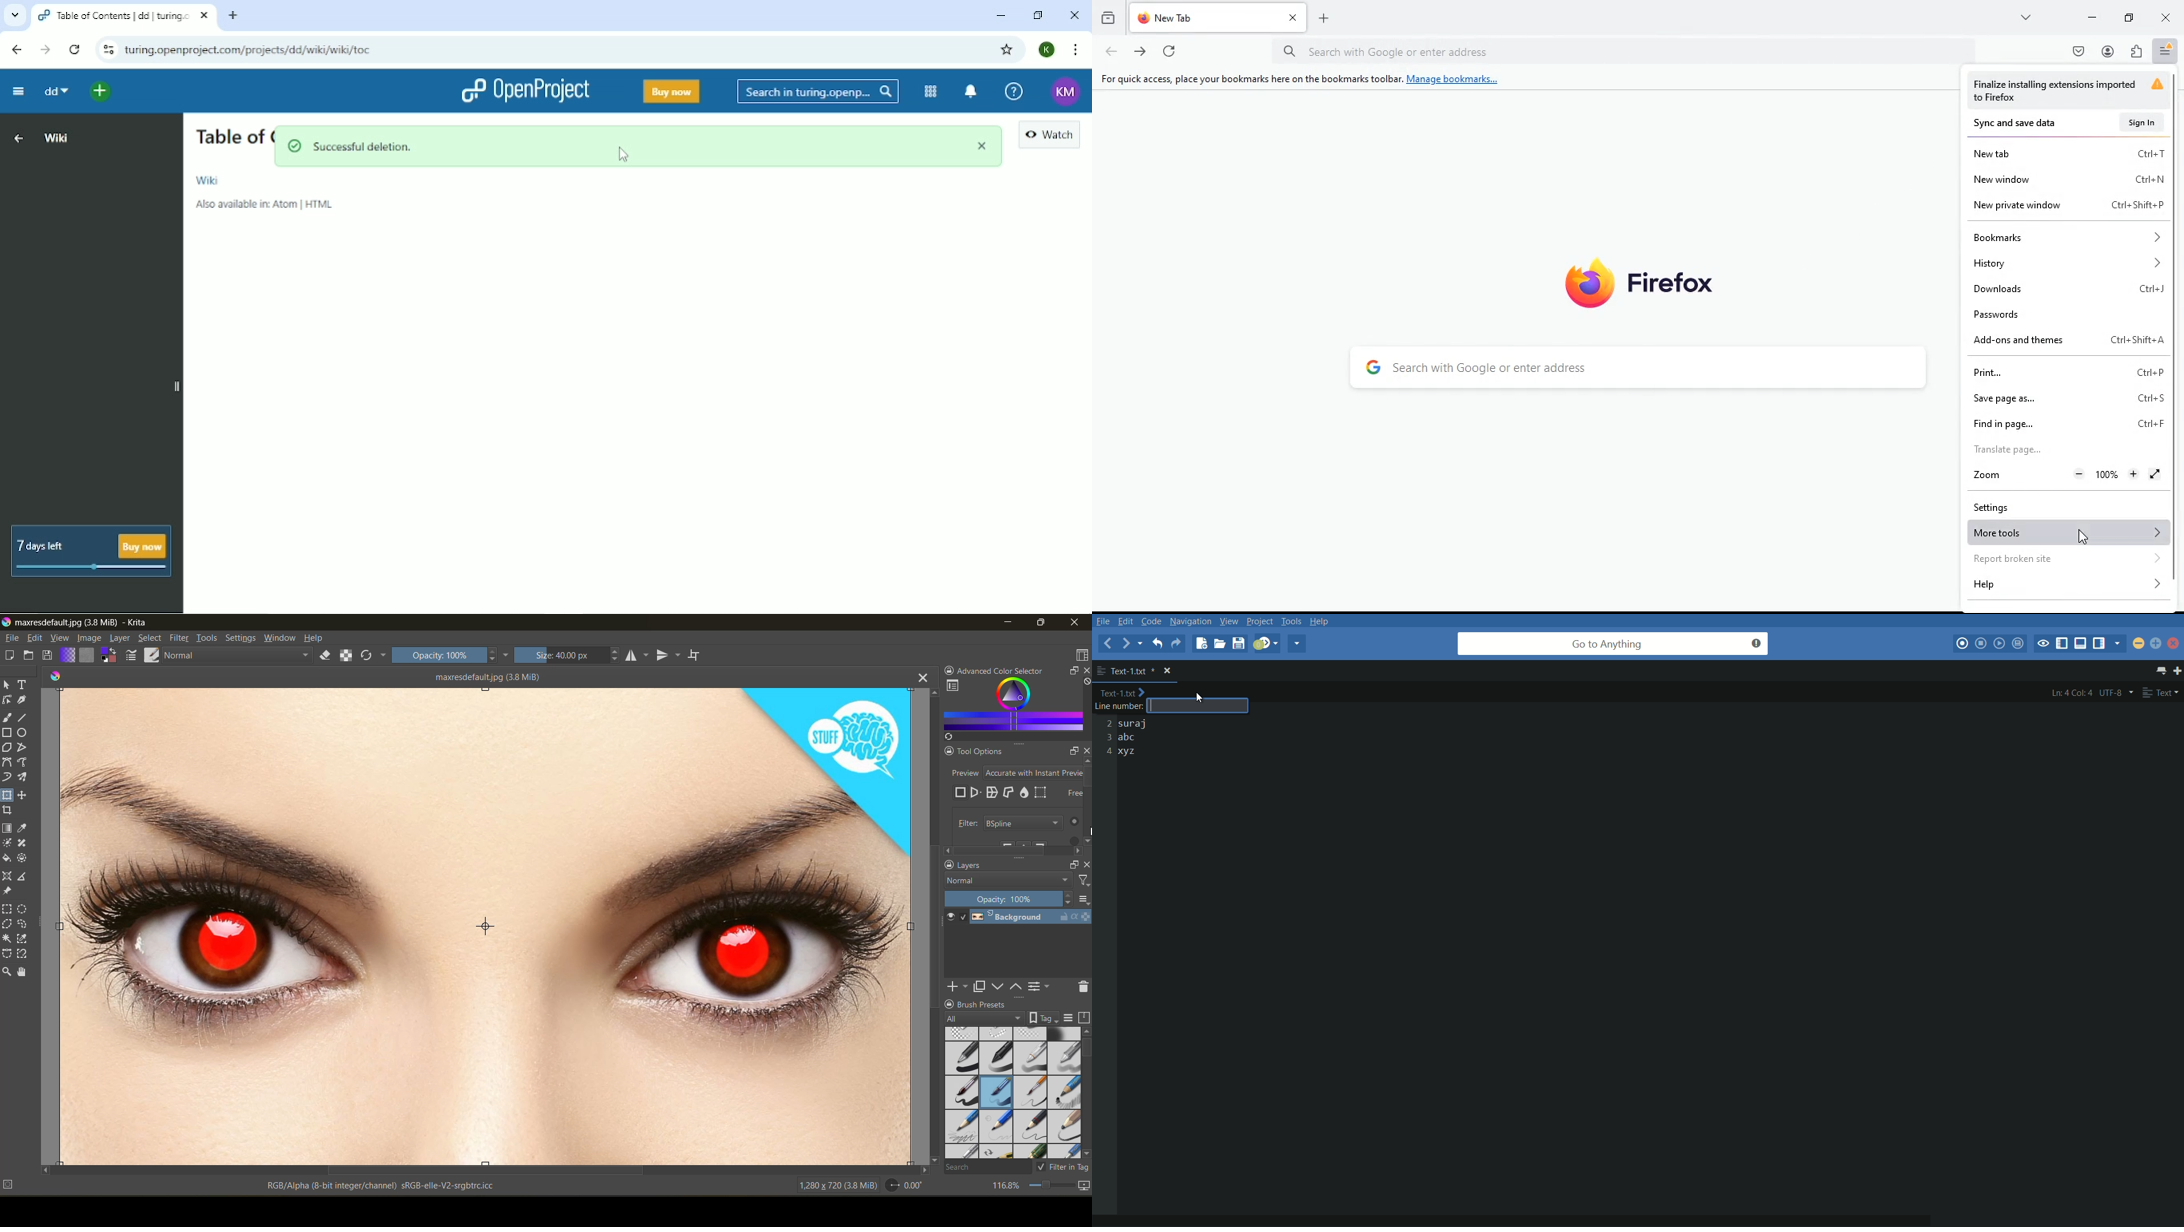  Describe the element at coordinates (973, 92) in the screenshot. I see `To notification center` at that location.